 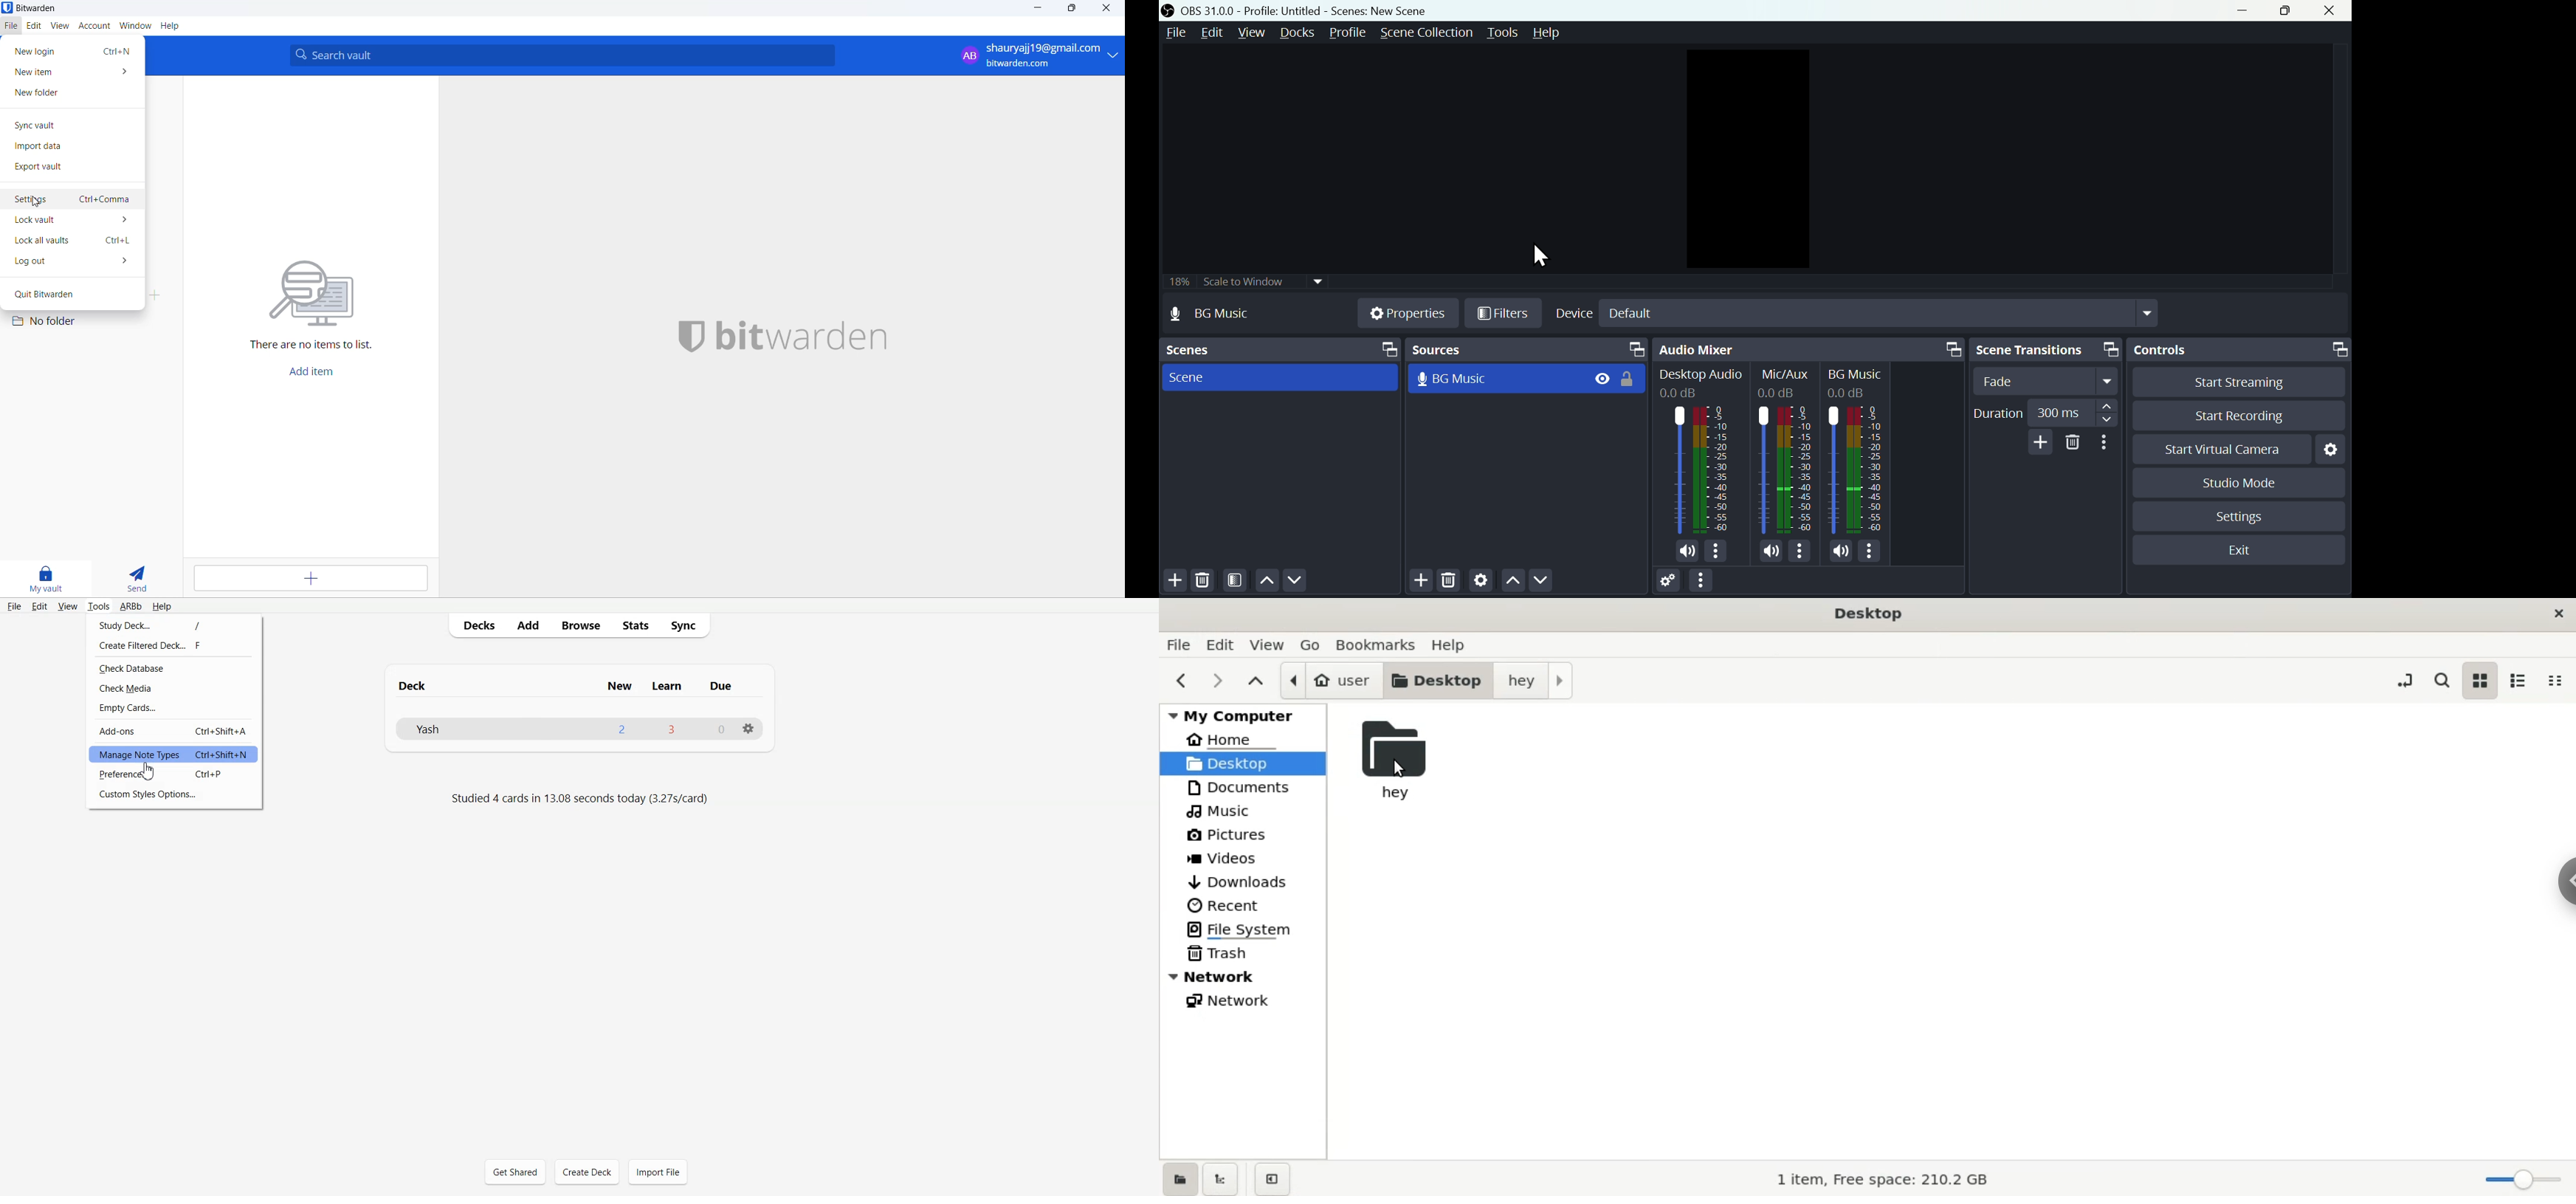 I want to click on Import File, so click(x=658, y=1172).